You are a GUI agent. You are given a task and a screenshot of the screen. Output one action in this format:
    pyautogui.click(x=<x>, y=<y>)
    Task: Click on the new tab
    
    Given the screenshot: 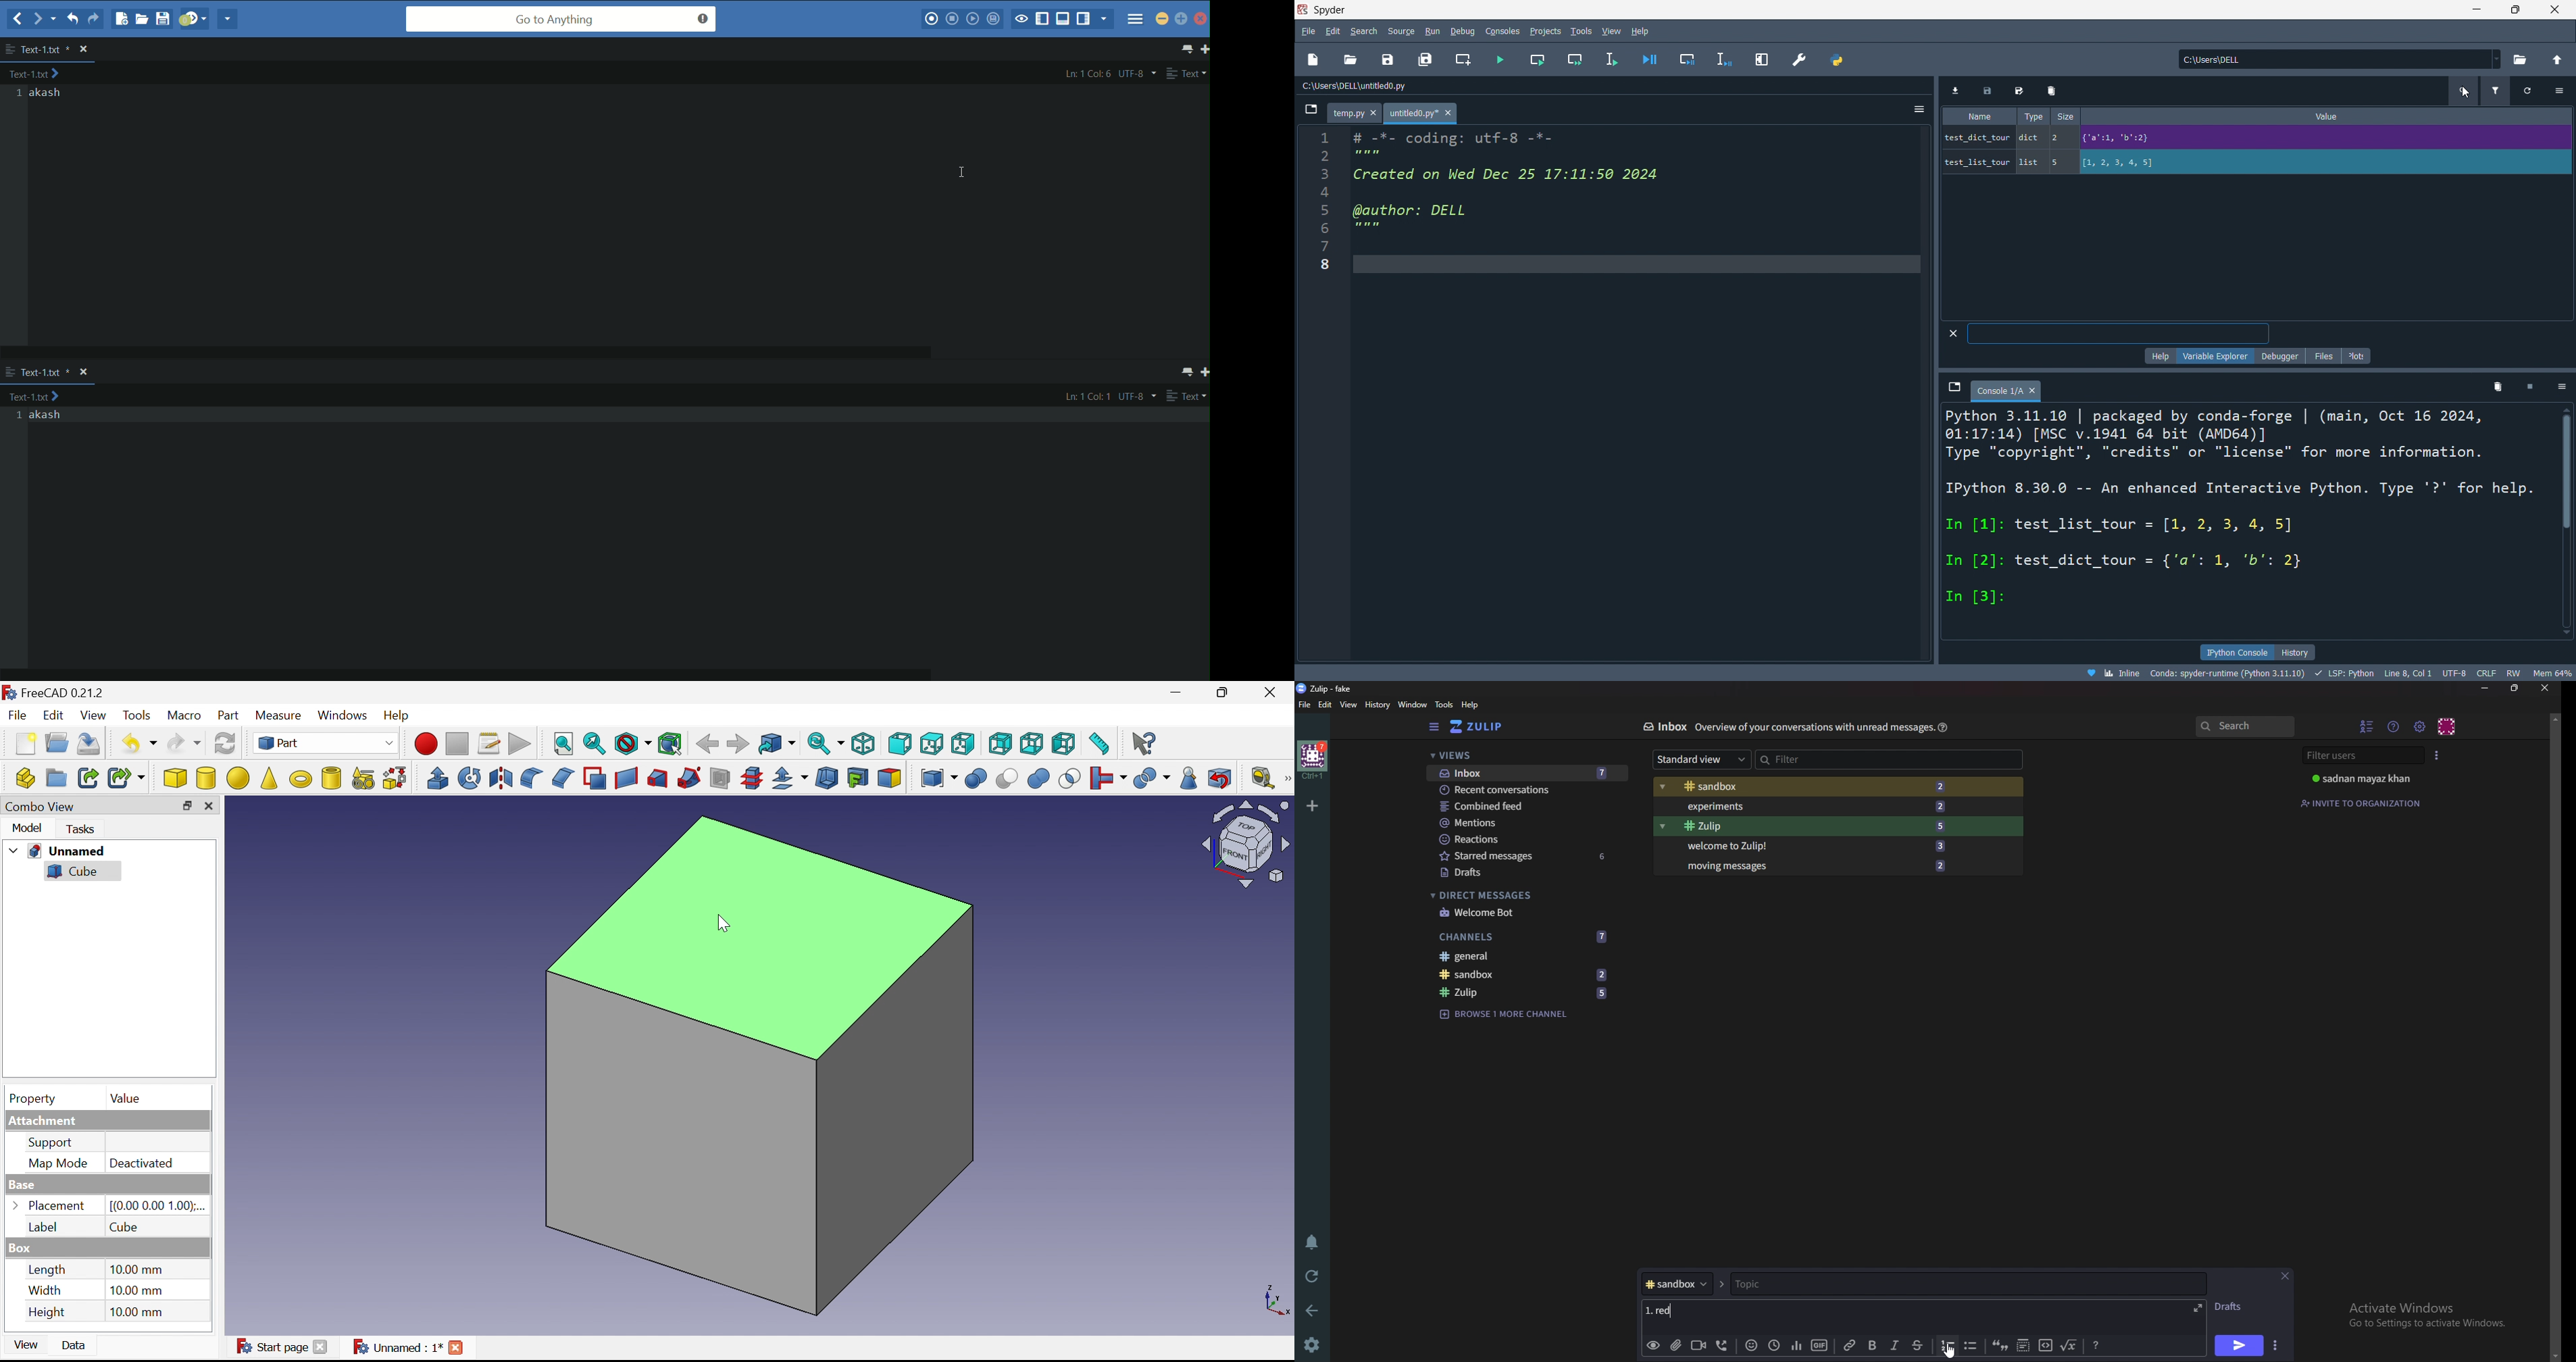 What is the action you would take?
    pyautogui.click(x=1203, y=373)
    